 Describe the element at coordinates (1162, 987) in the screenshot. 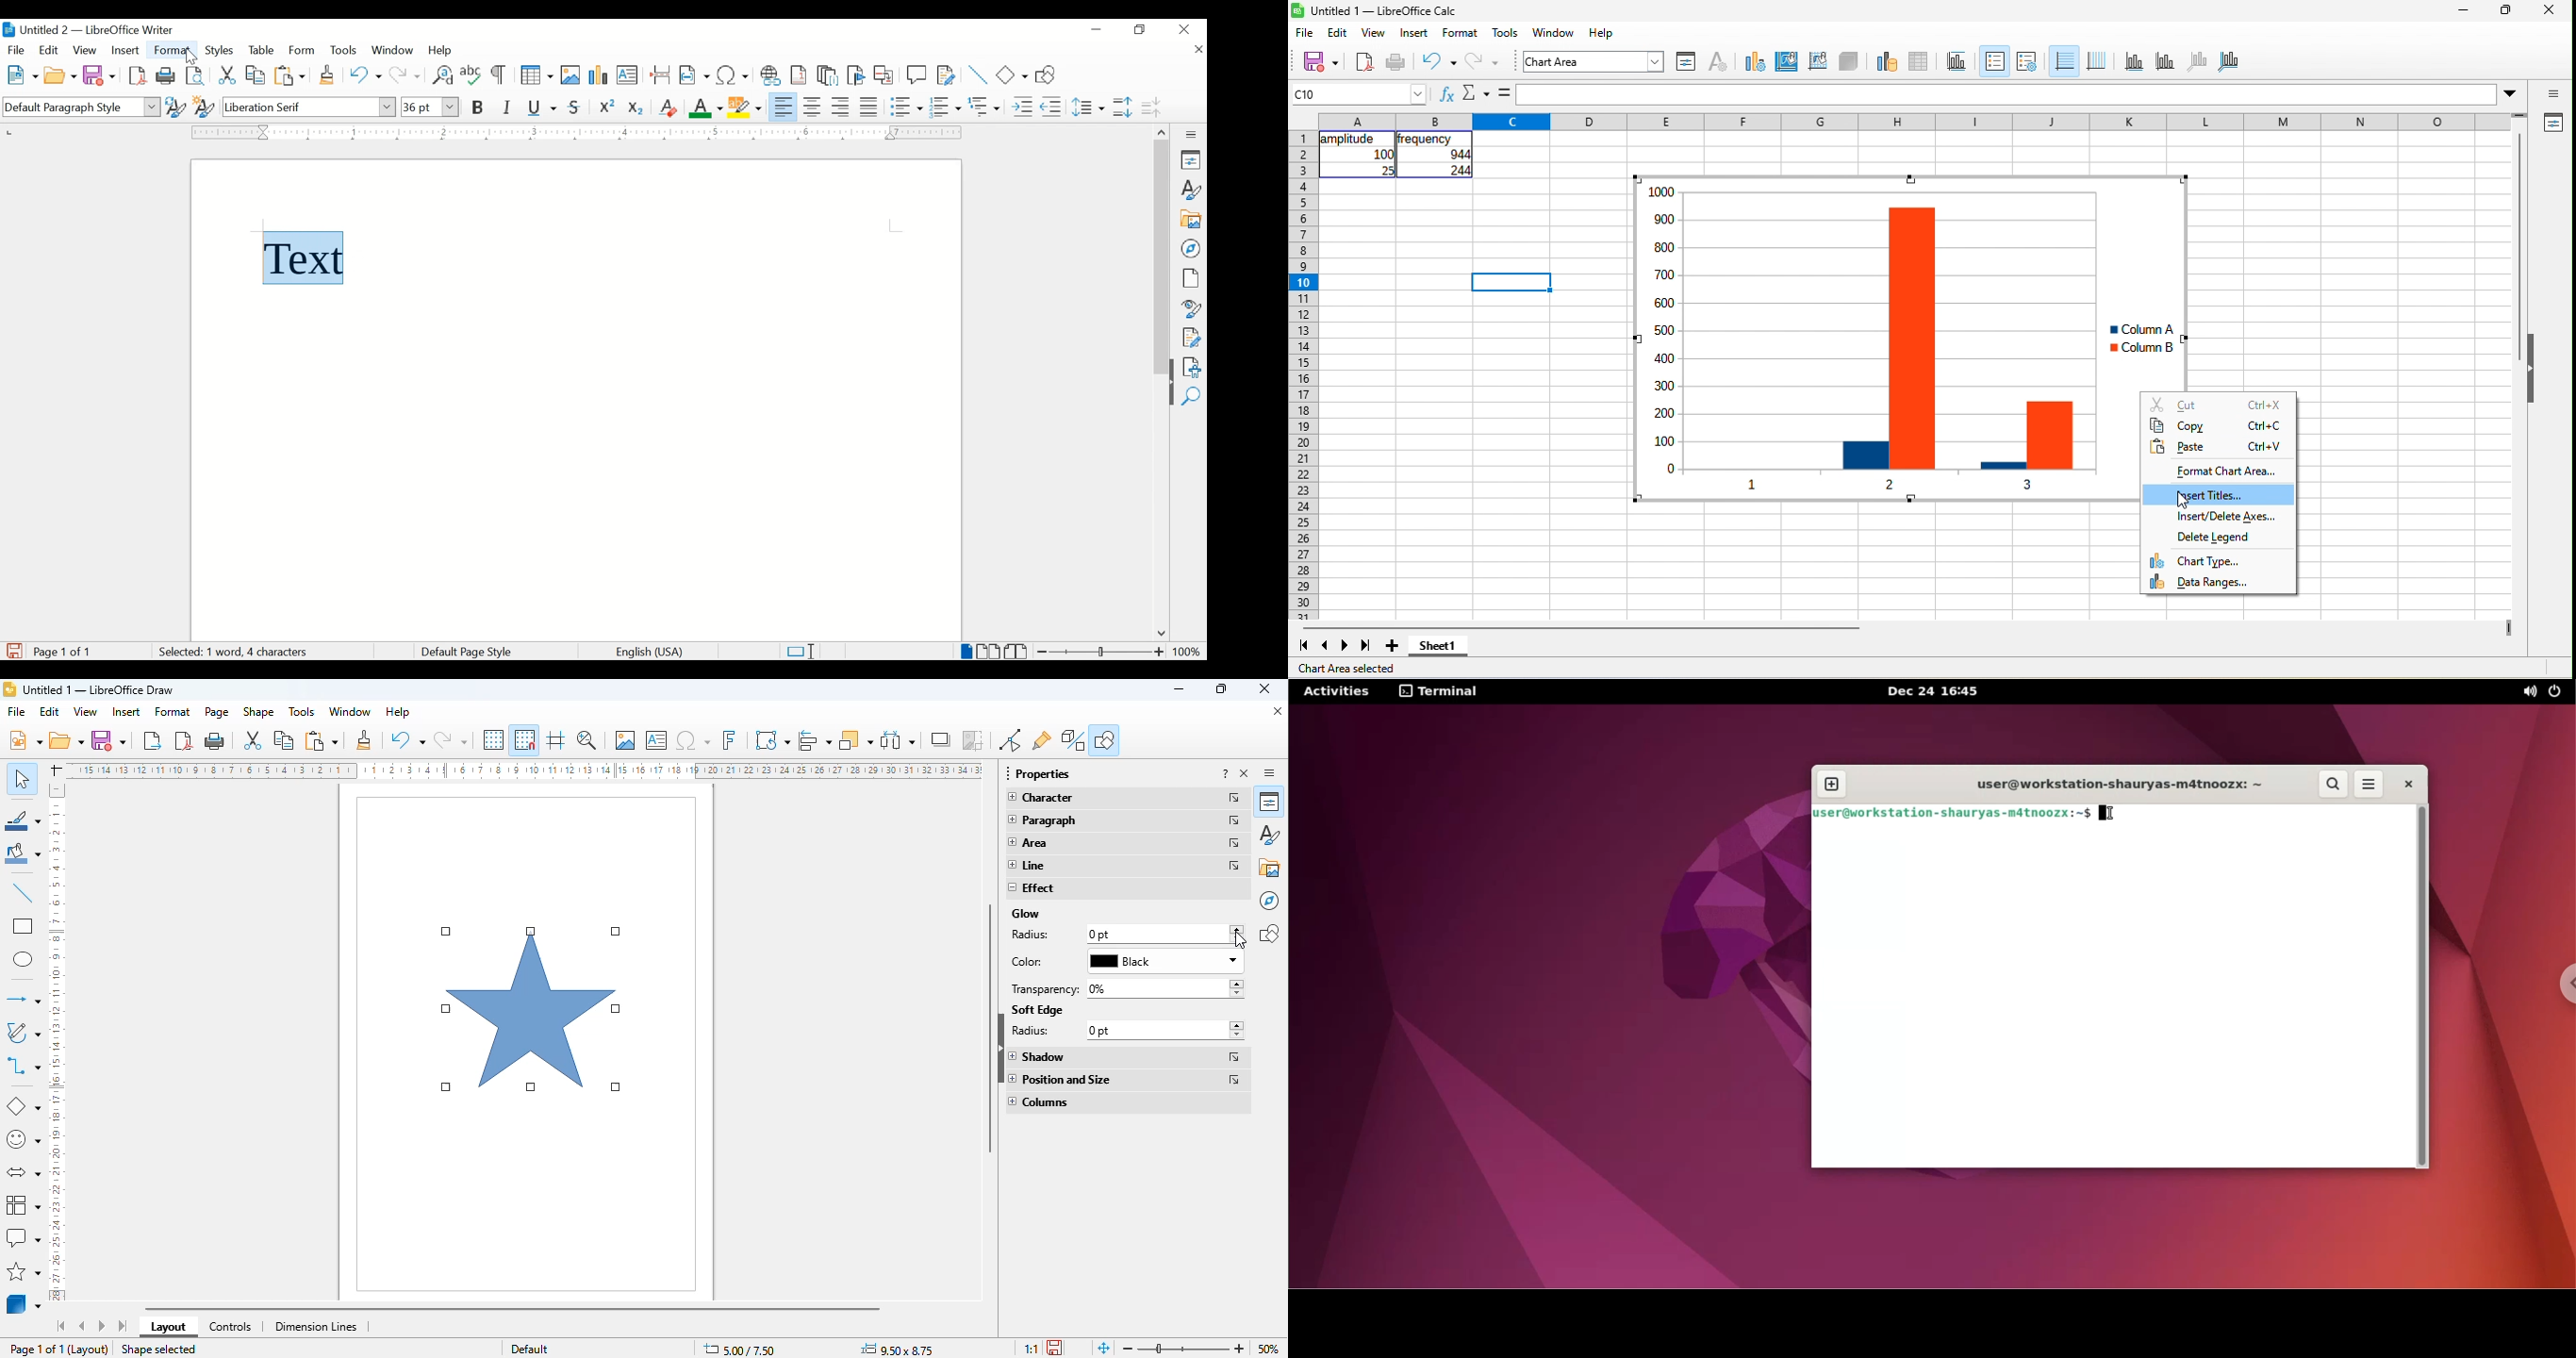

I see ` 0%` at that location.